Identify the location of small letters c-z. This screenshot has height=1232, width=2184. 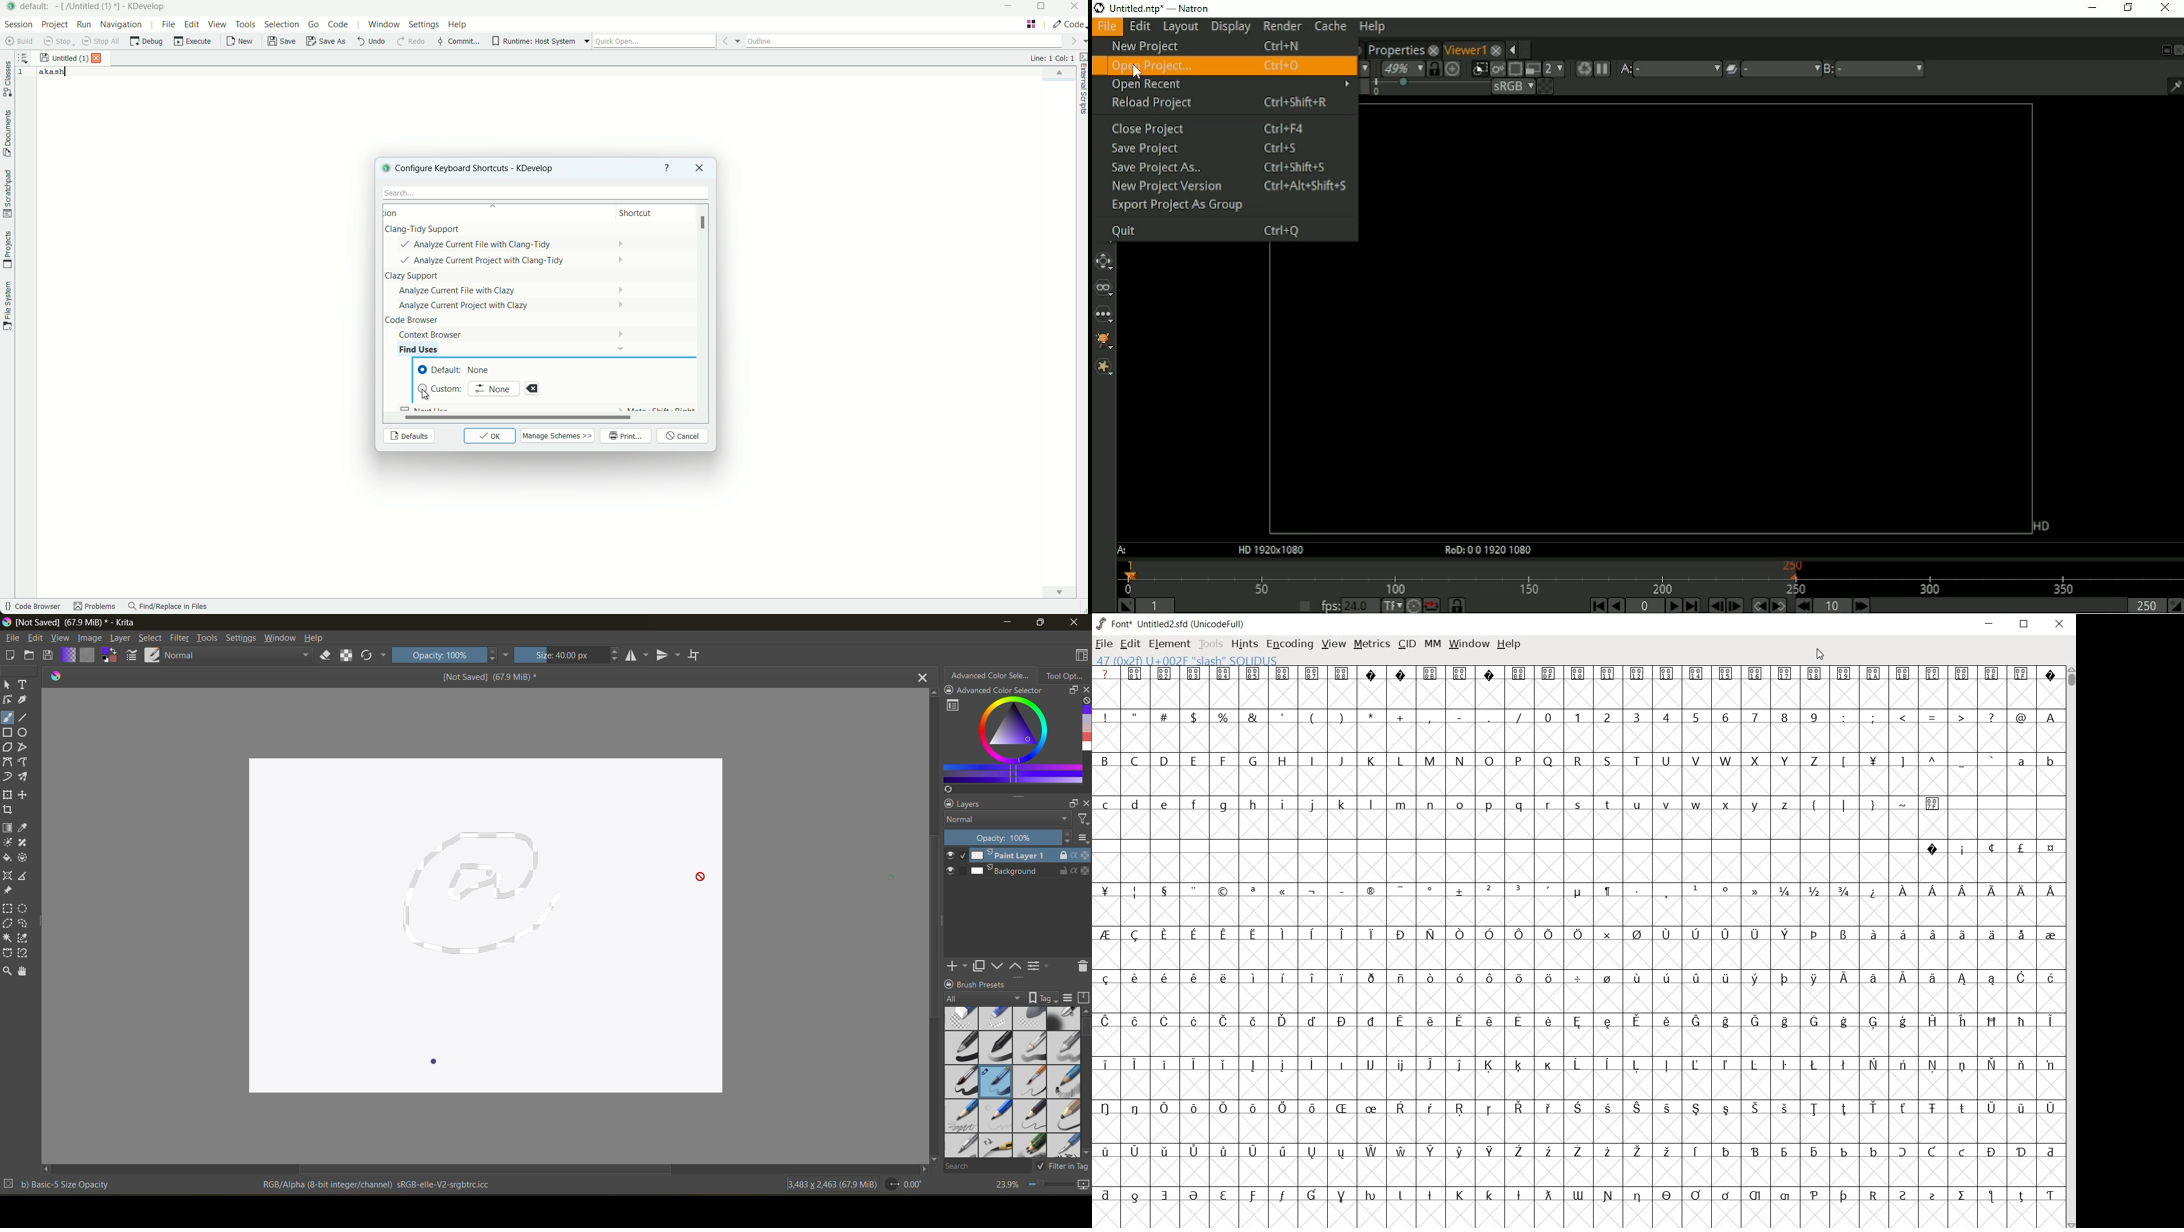
(1450, 803).